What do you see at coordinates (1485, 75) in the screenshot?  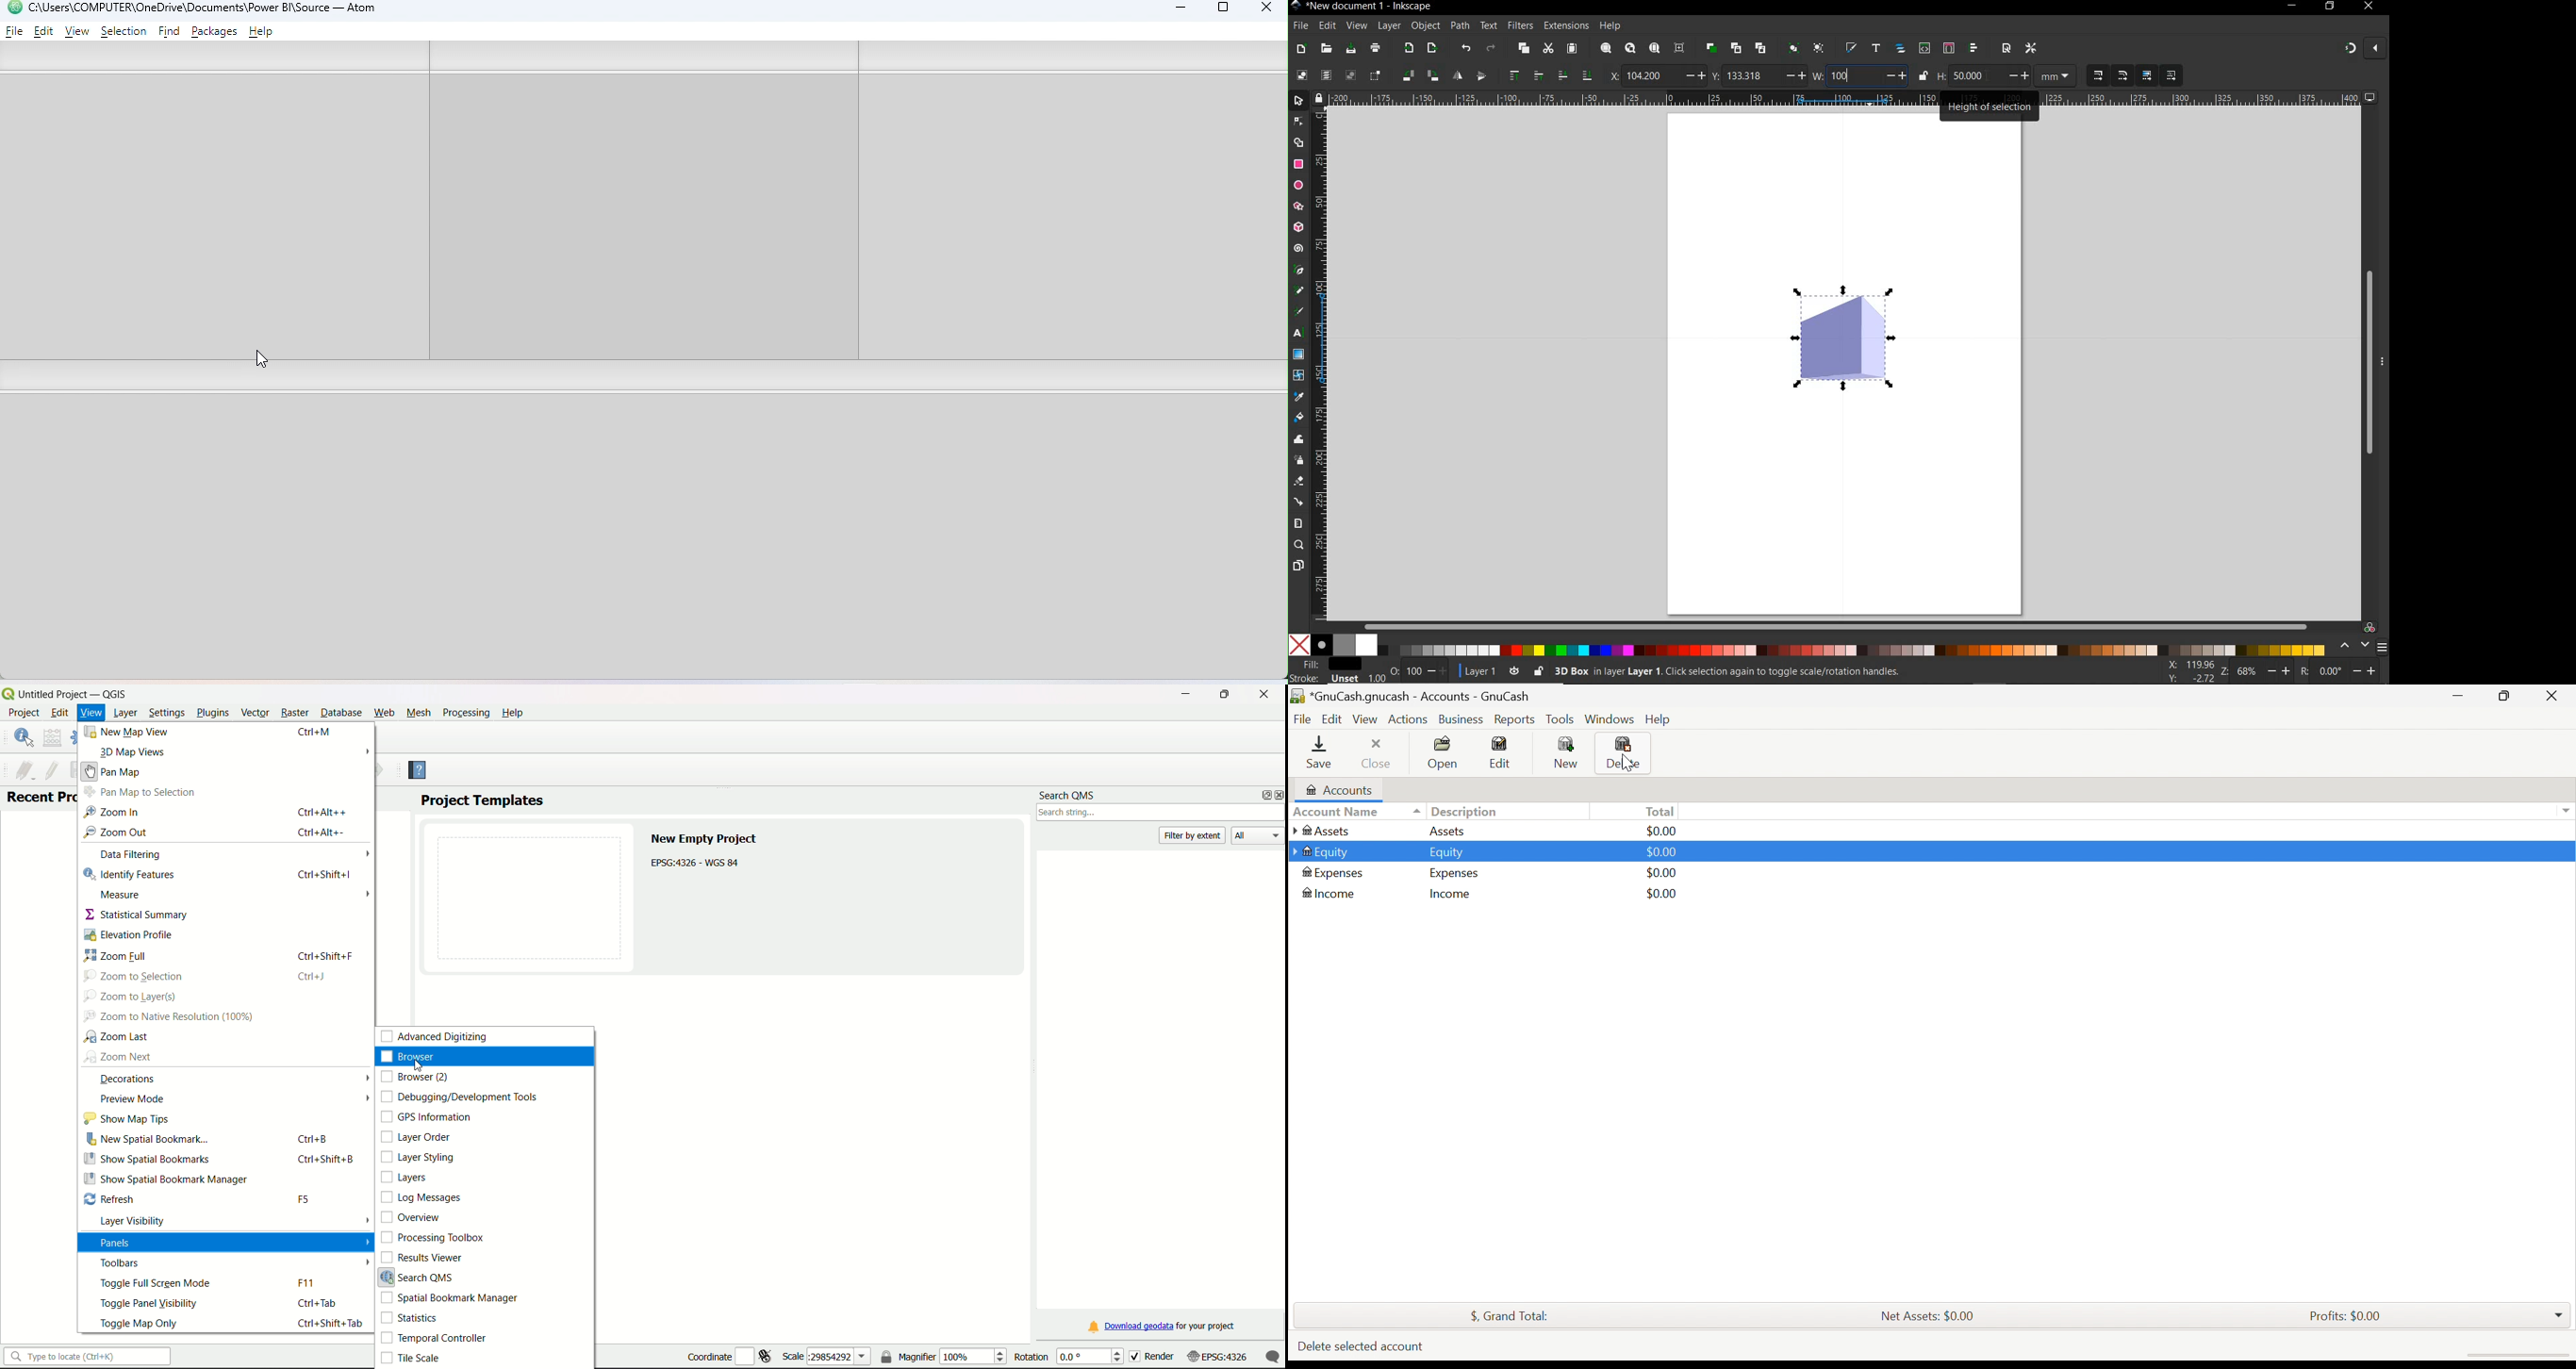 I see `object flip` at bounding box center [1485, 75].